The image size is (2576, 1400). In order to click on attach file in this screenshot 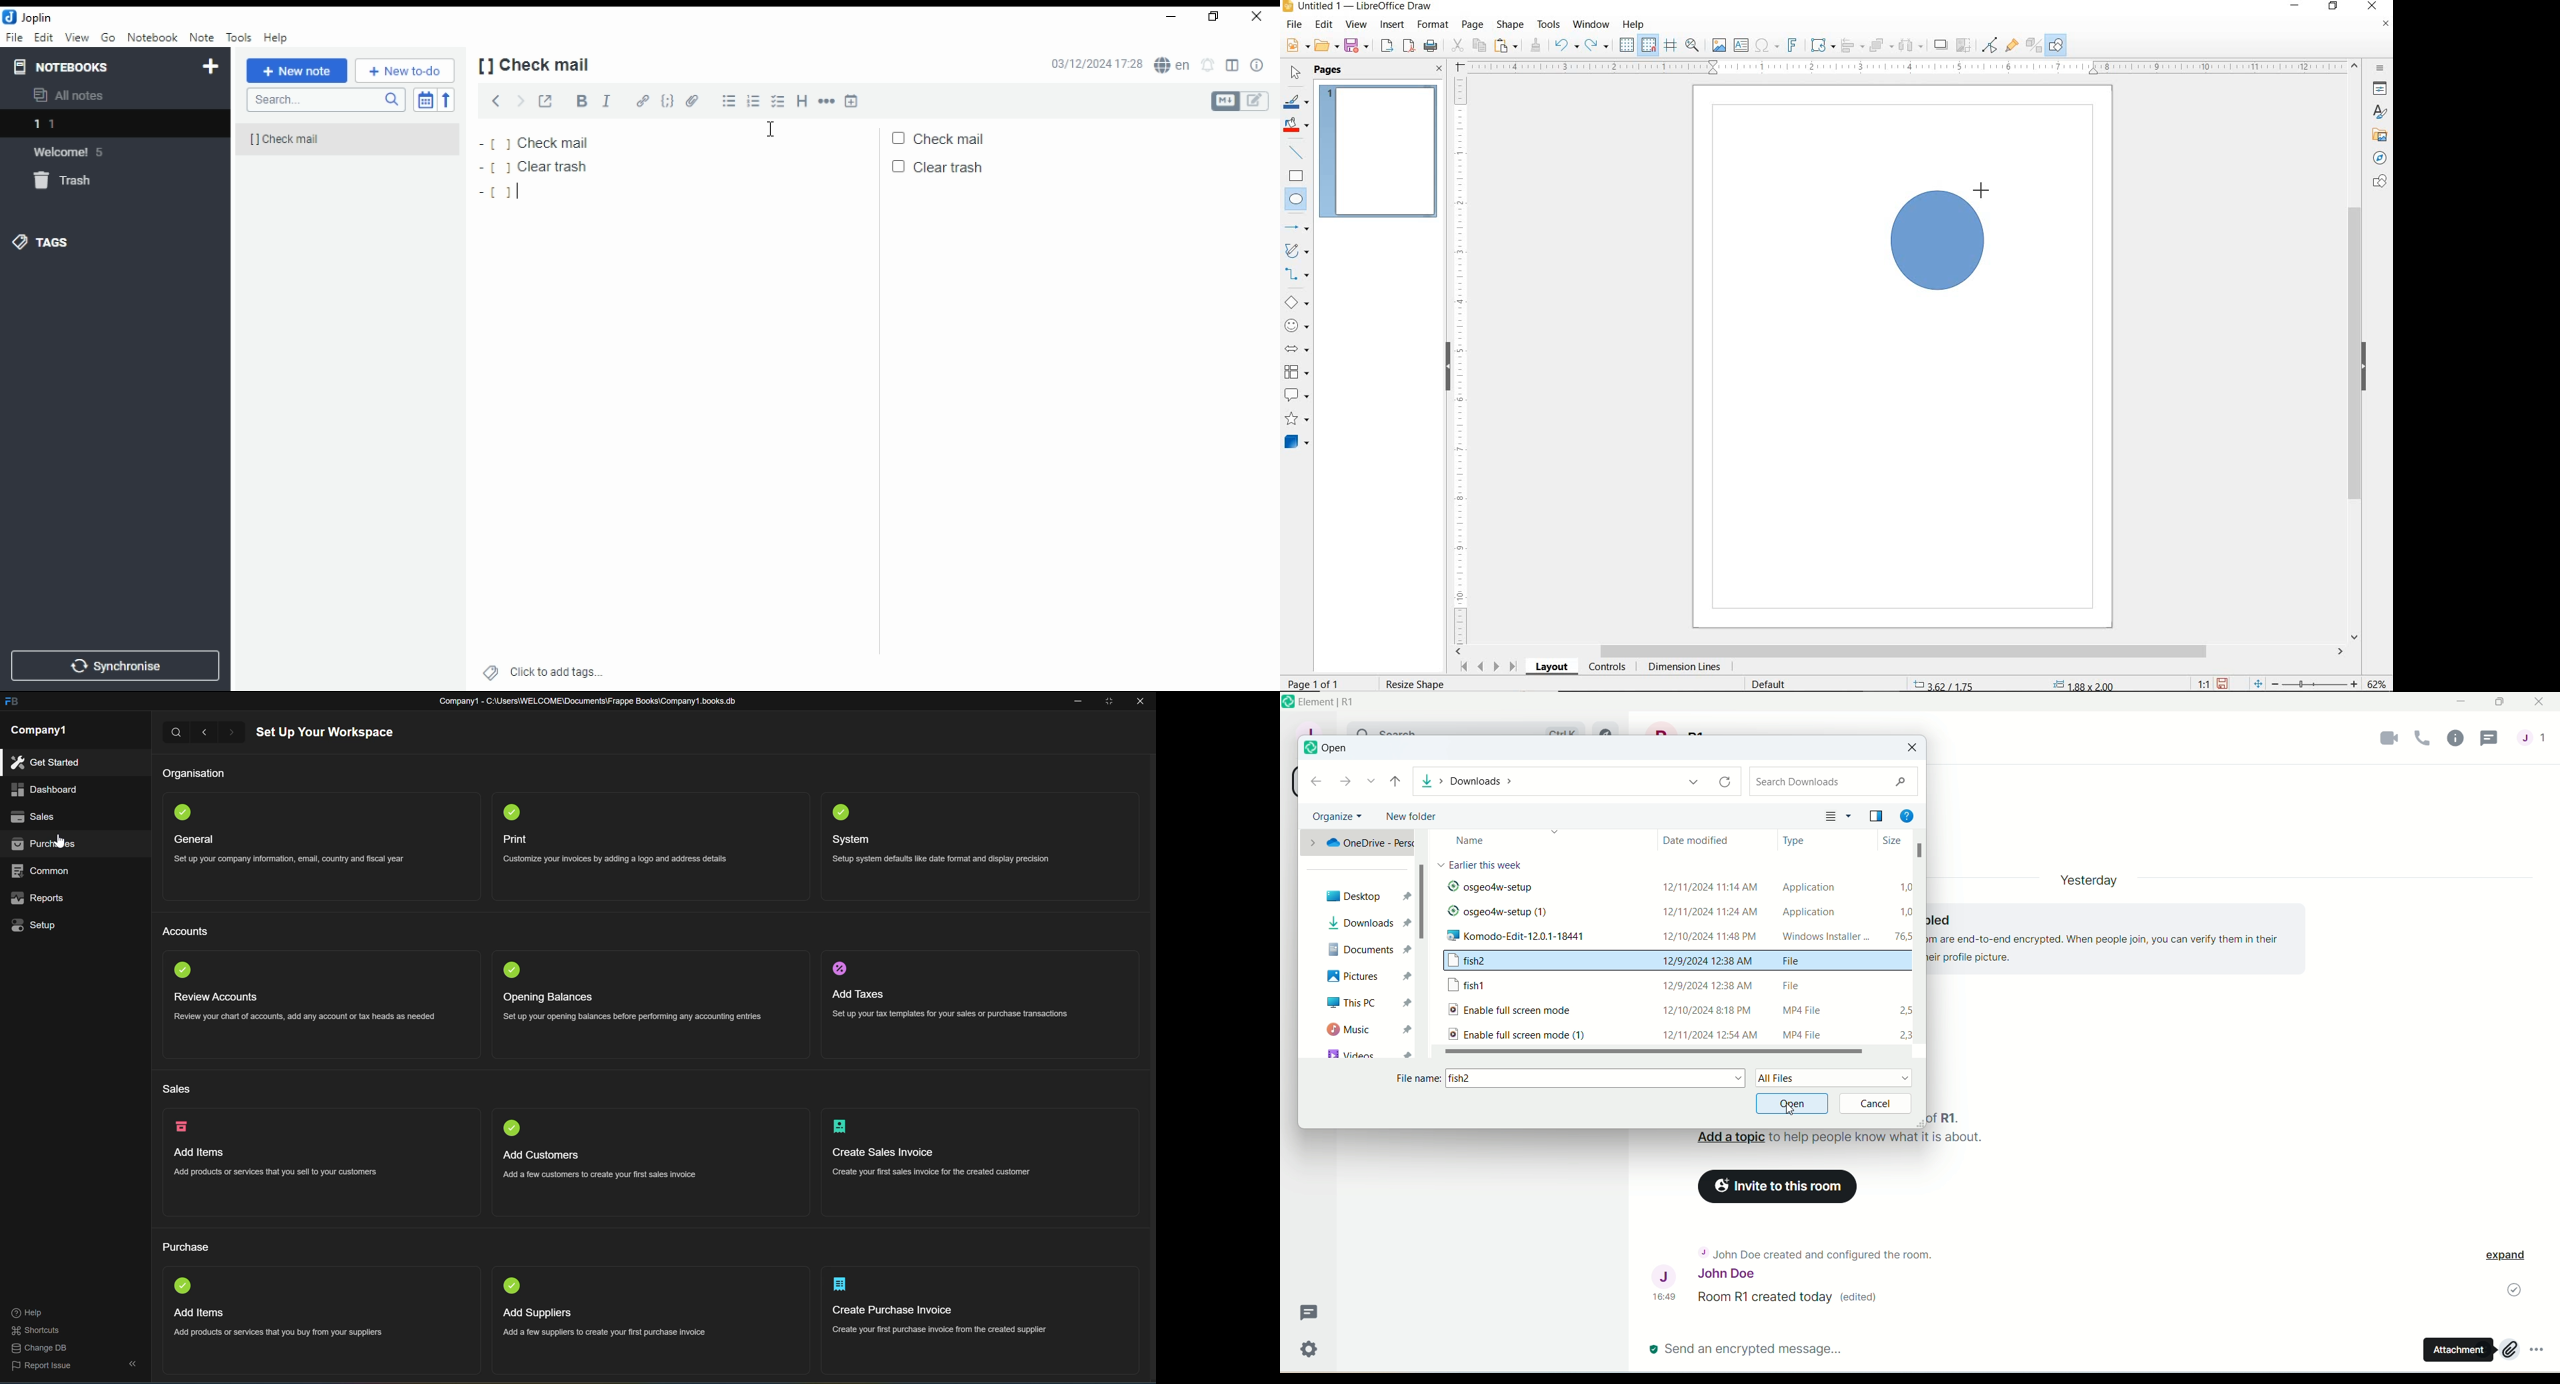, I will do `click(691, 102)`.